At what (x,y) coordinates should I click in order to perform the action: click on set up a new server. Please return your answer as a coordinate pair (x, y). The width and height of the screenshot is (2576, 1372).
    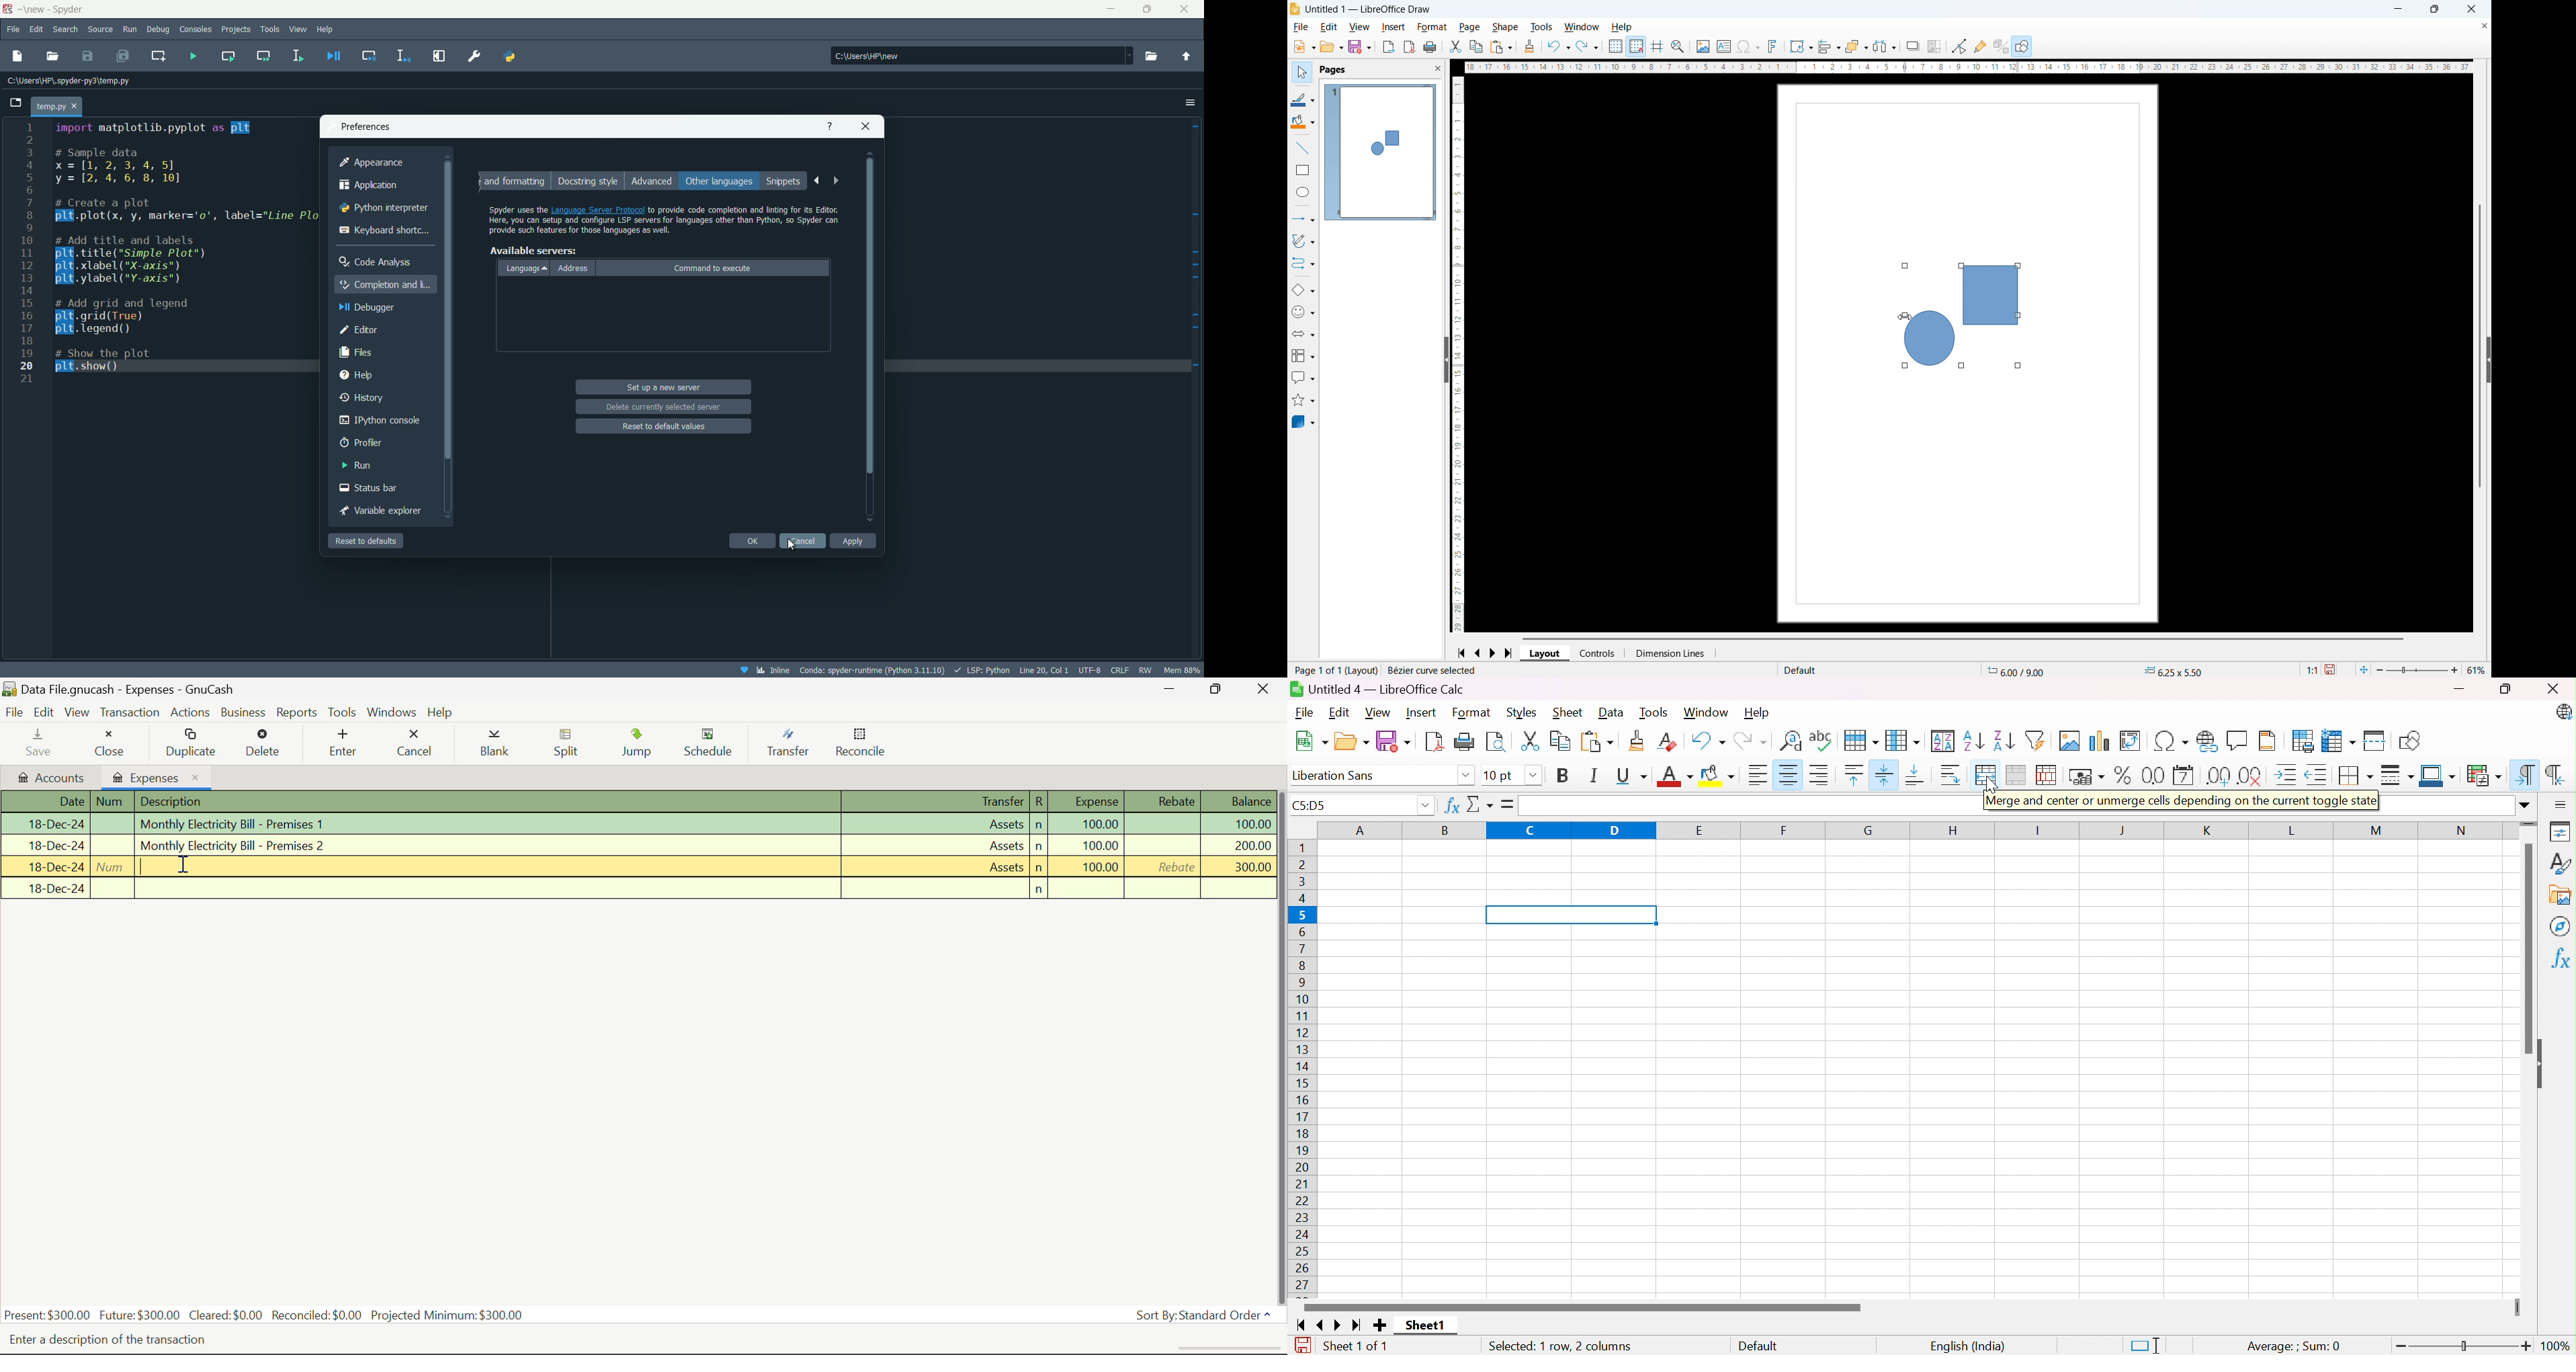
    Looking at the image, I should click on (665, 388).